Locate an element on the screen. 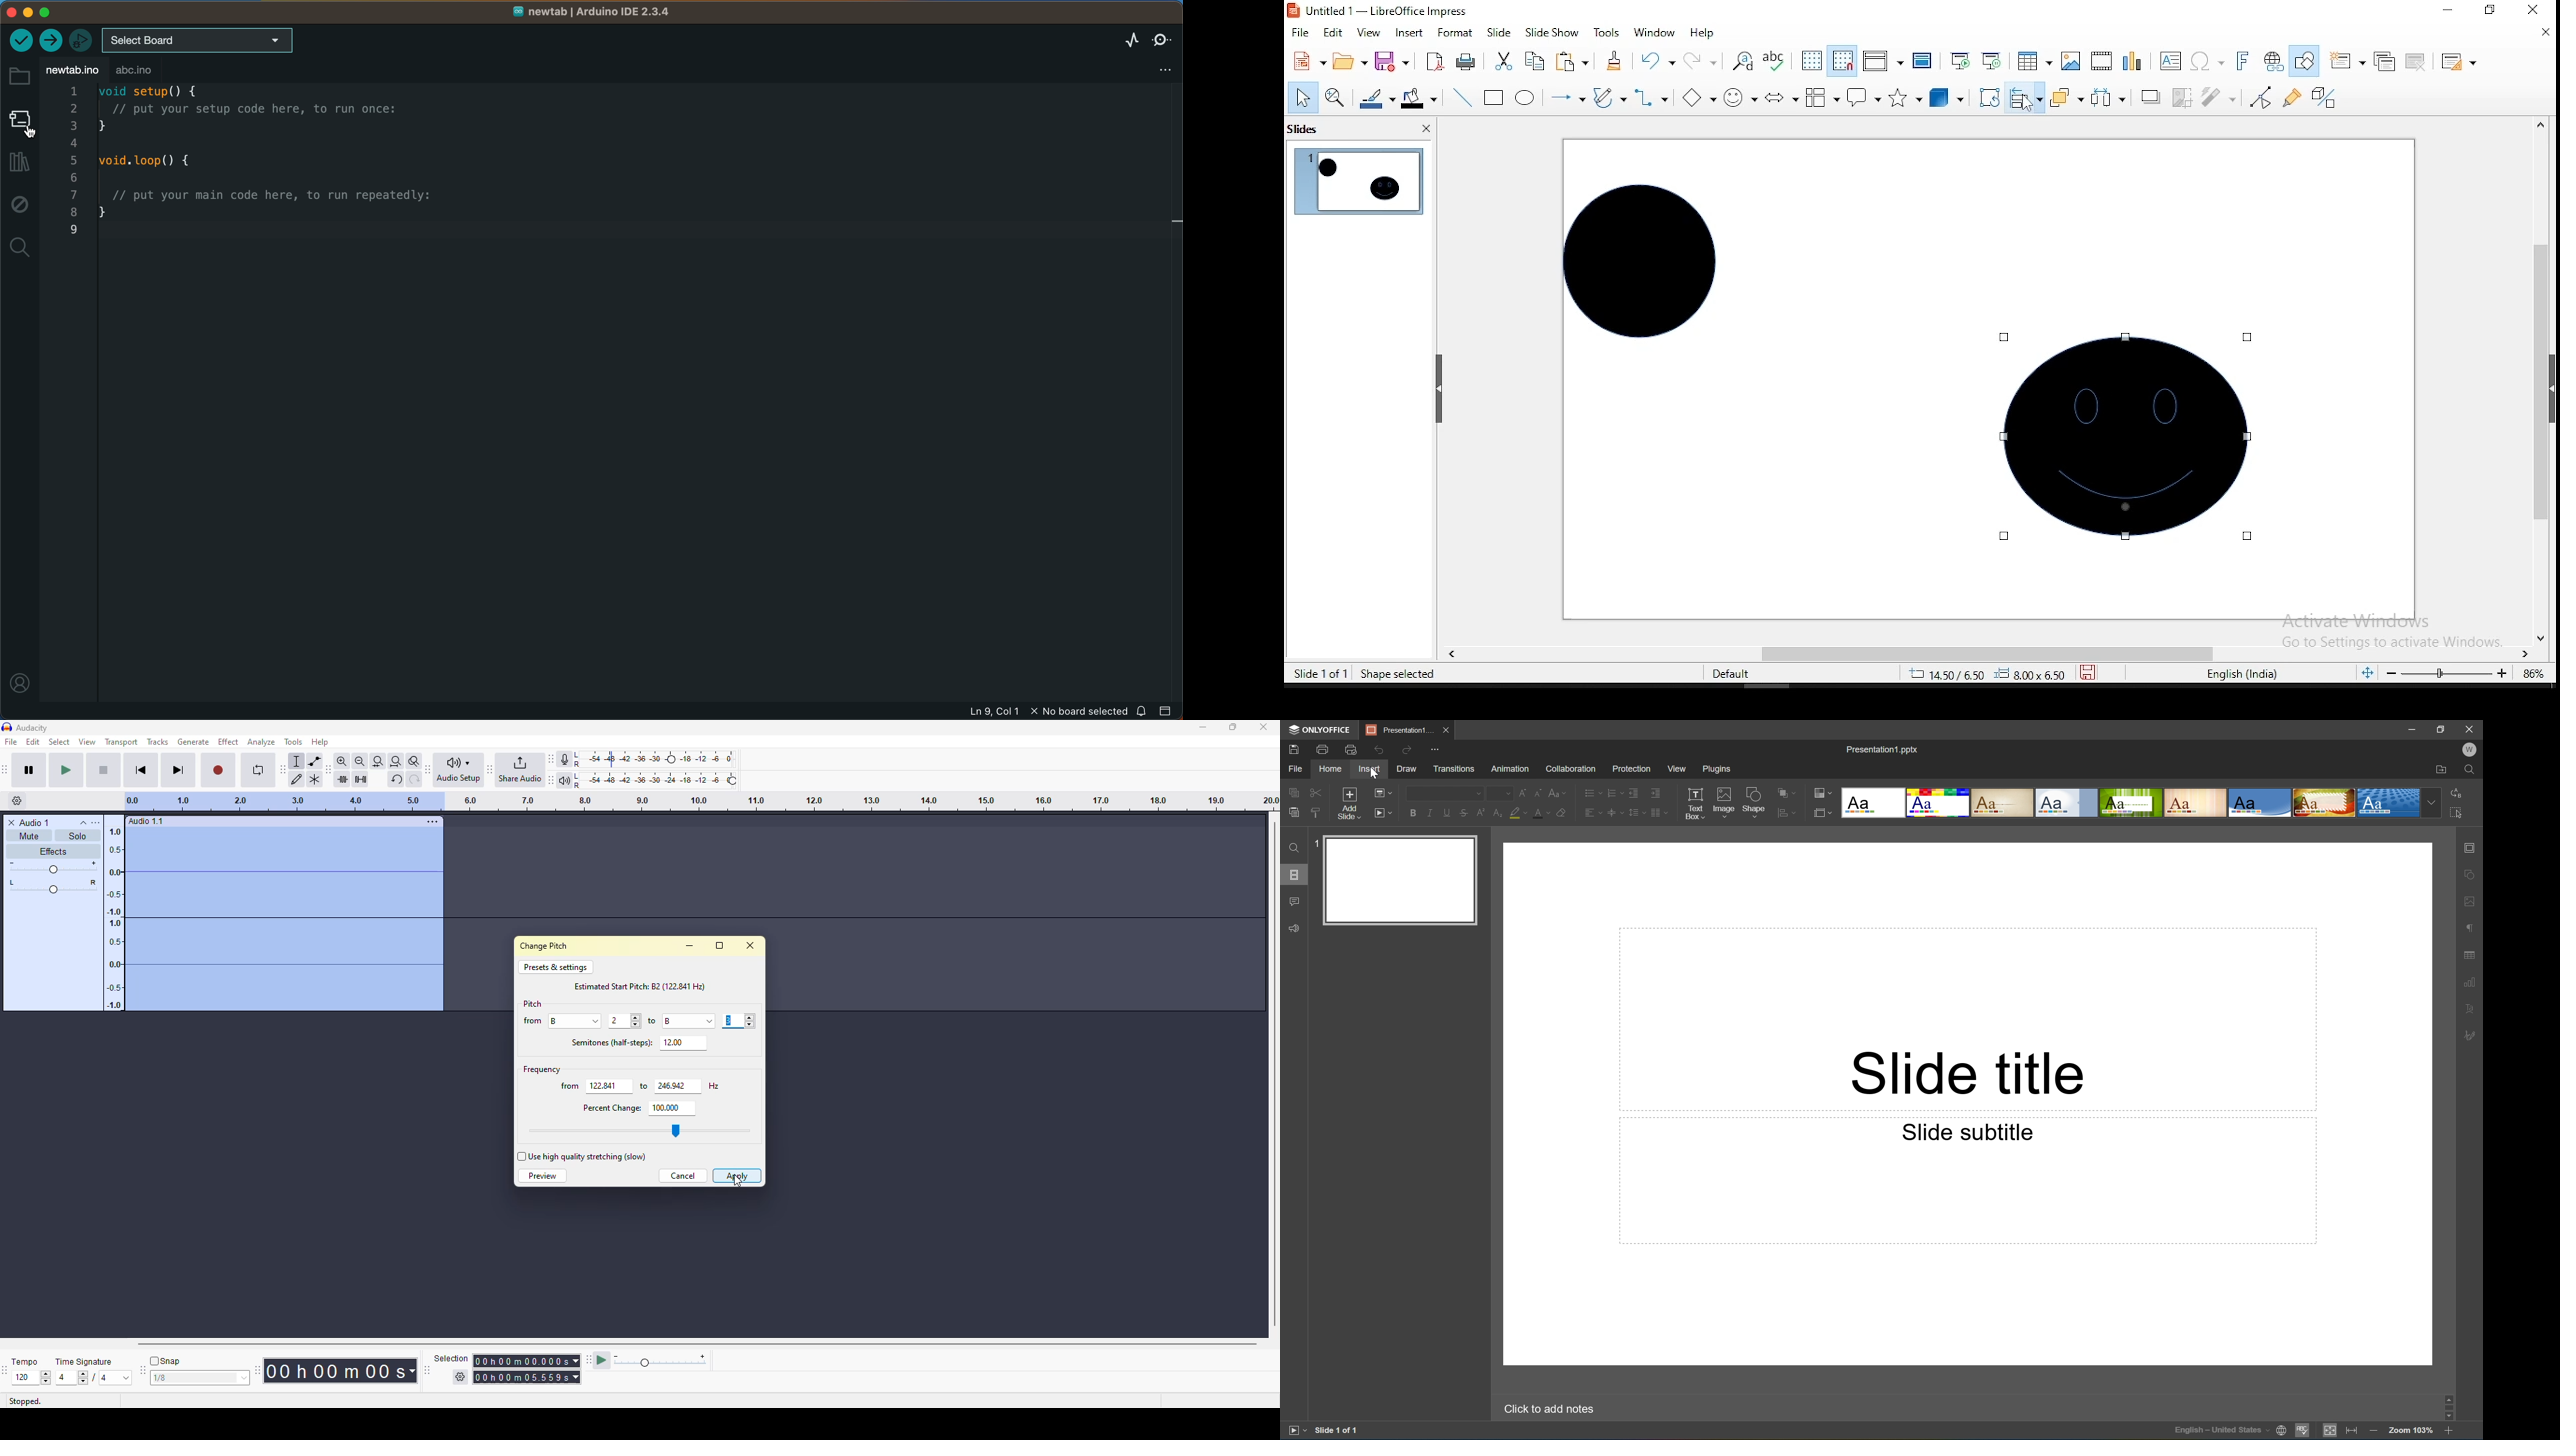 The height and width of the screenshot is (1456, 2576). open is located at coordinates (1348, 63).